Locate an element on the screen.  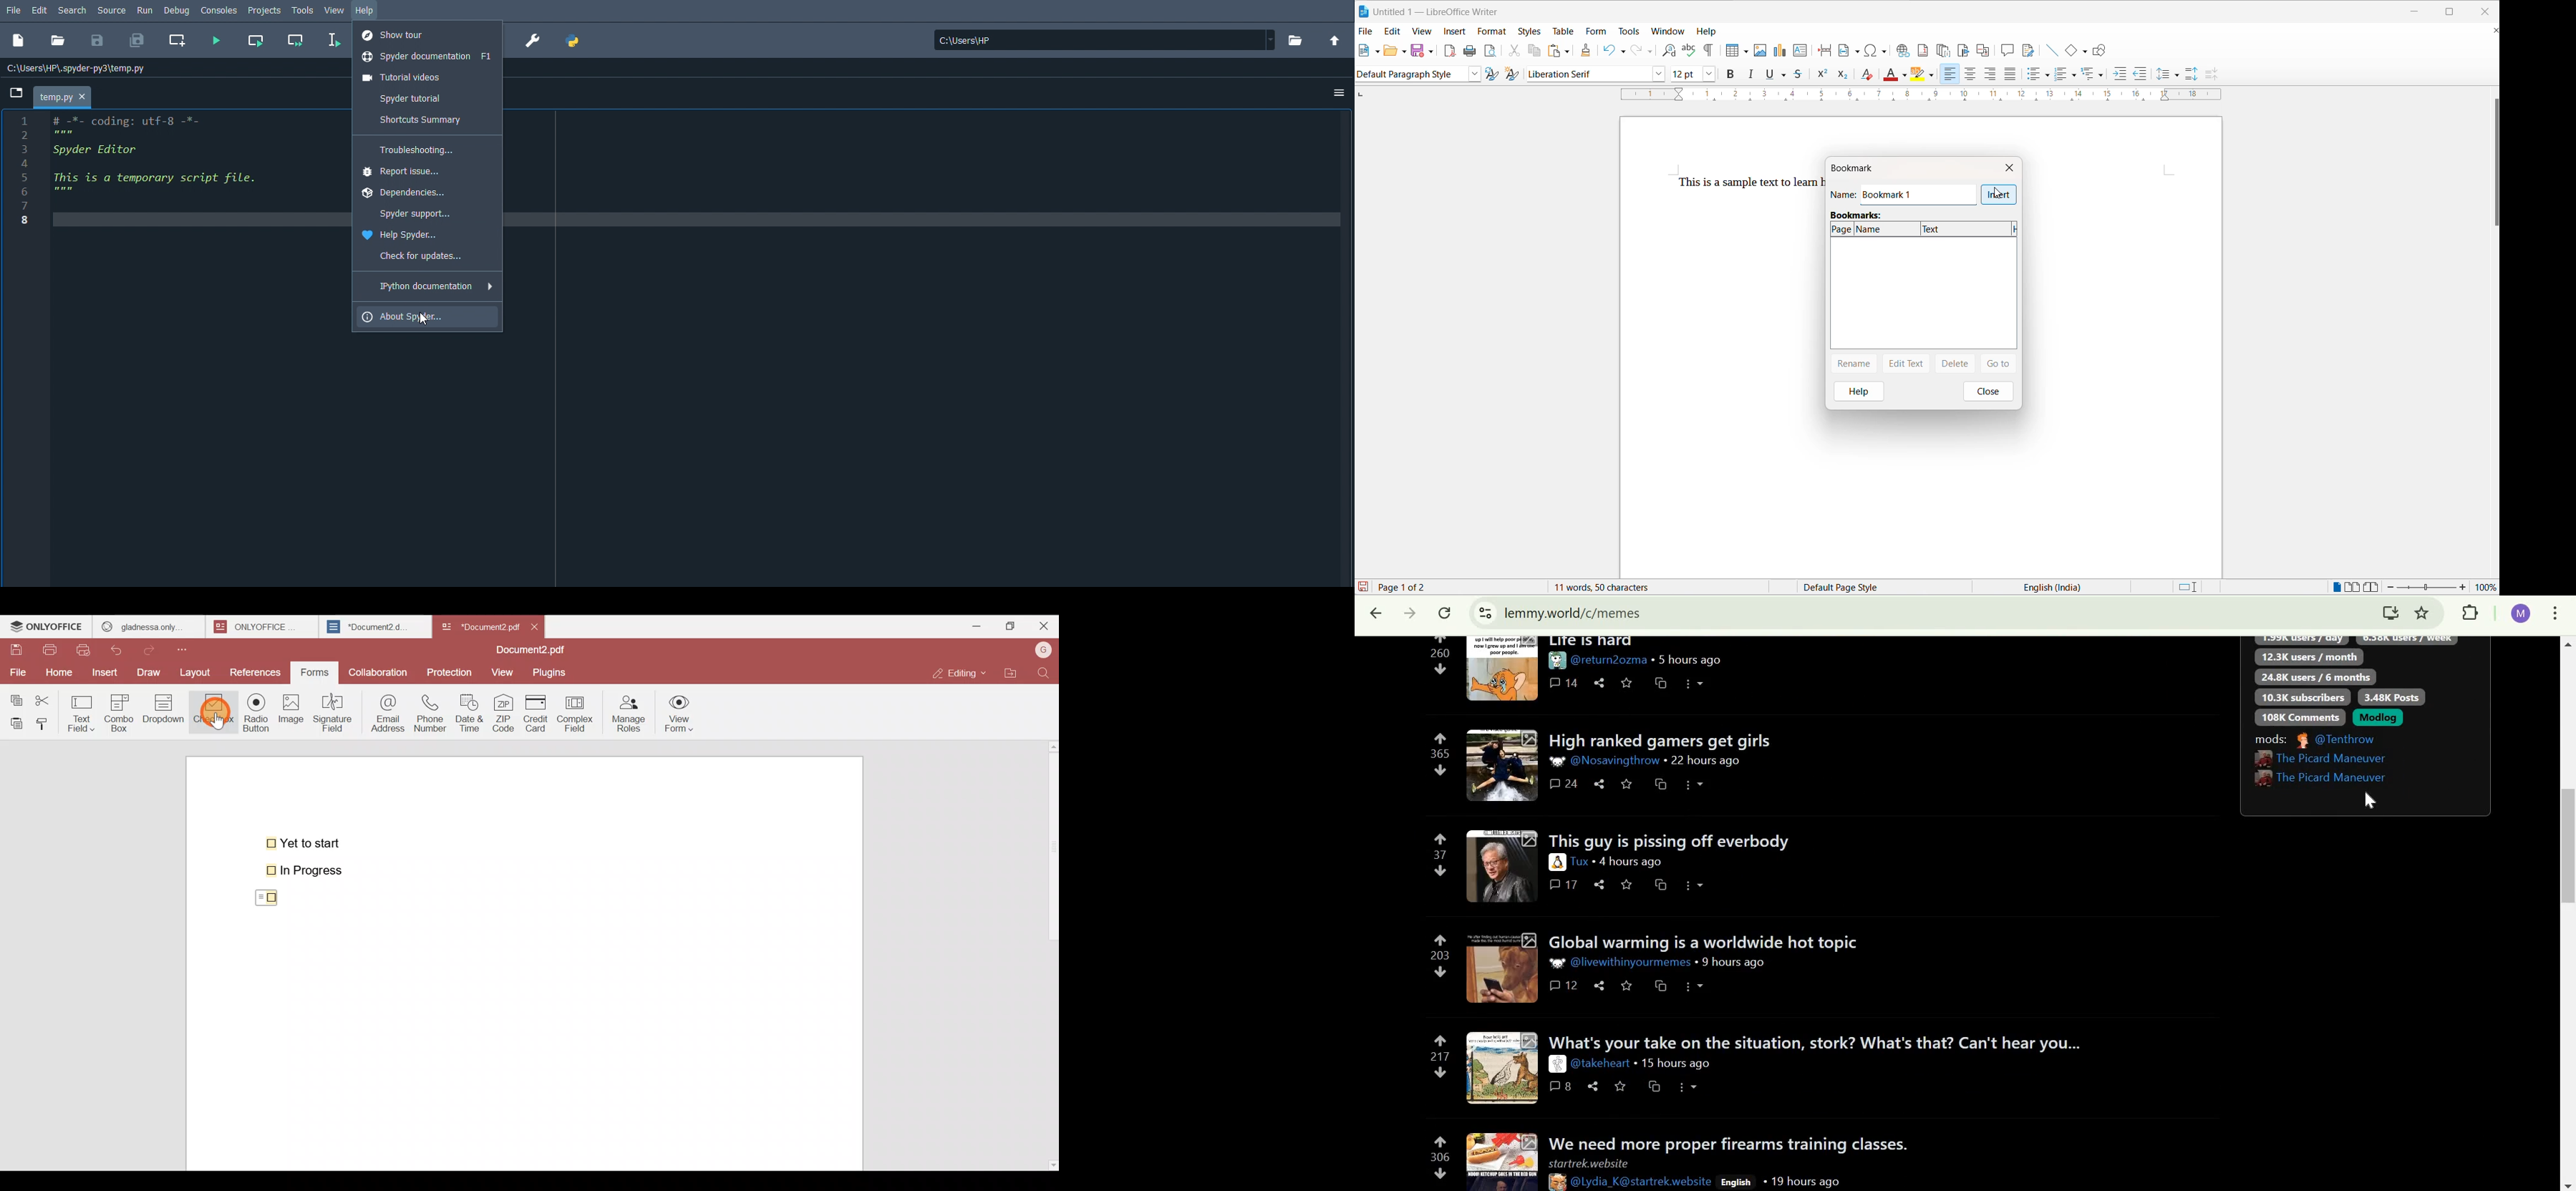
260 points is located at coordinates (1440, 653).